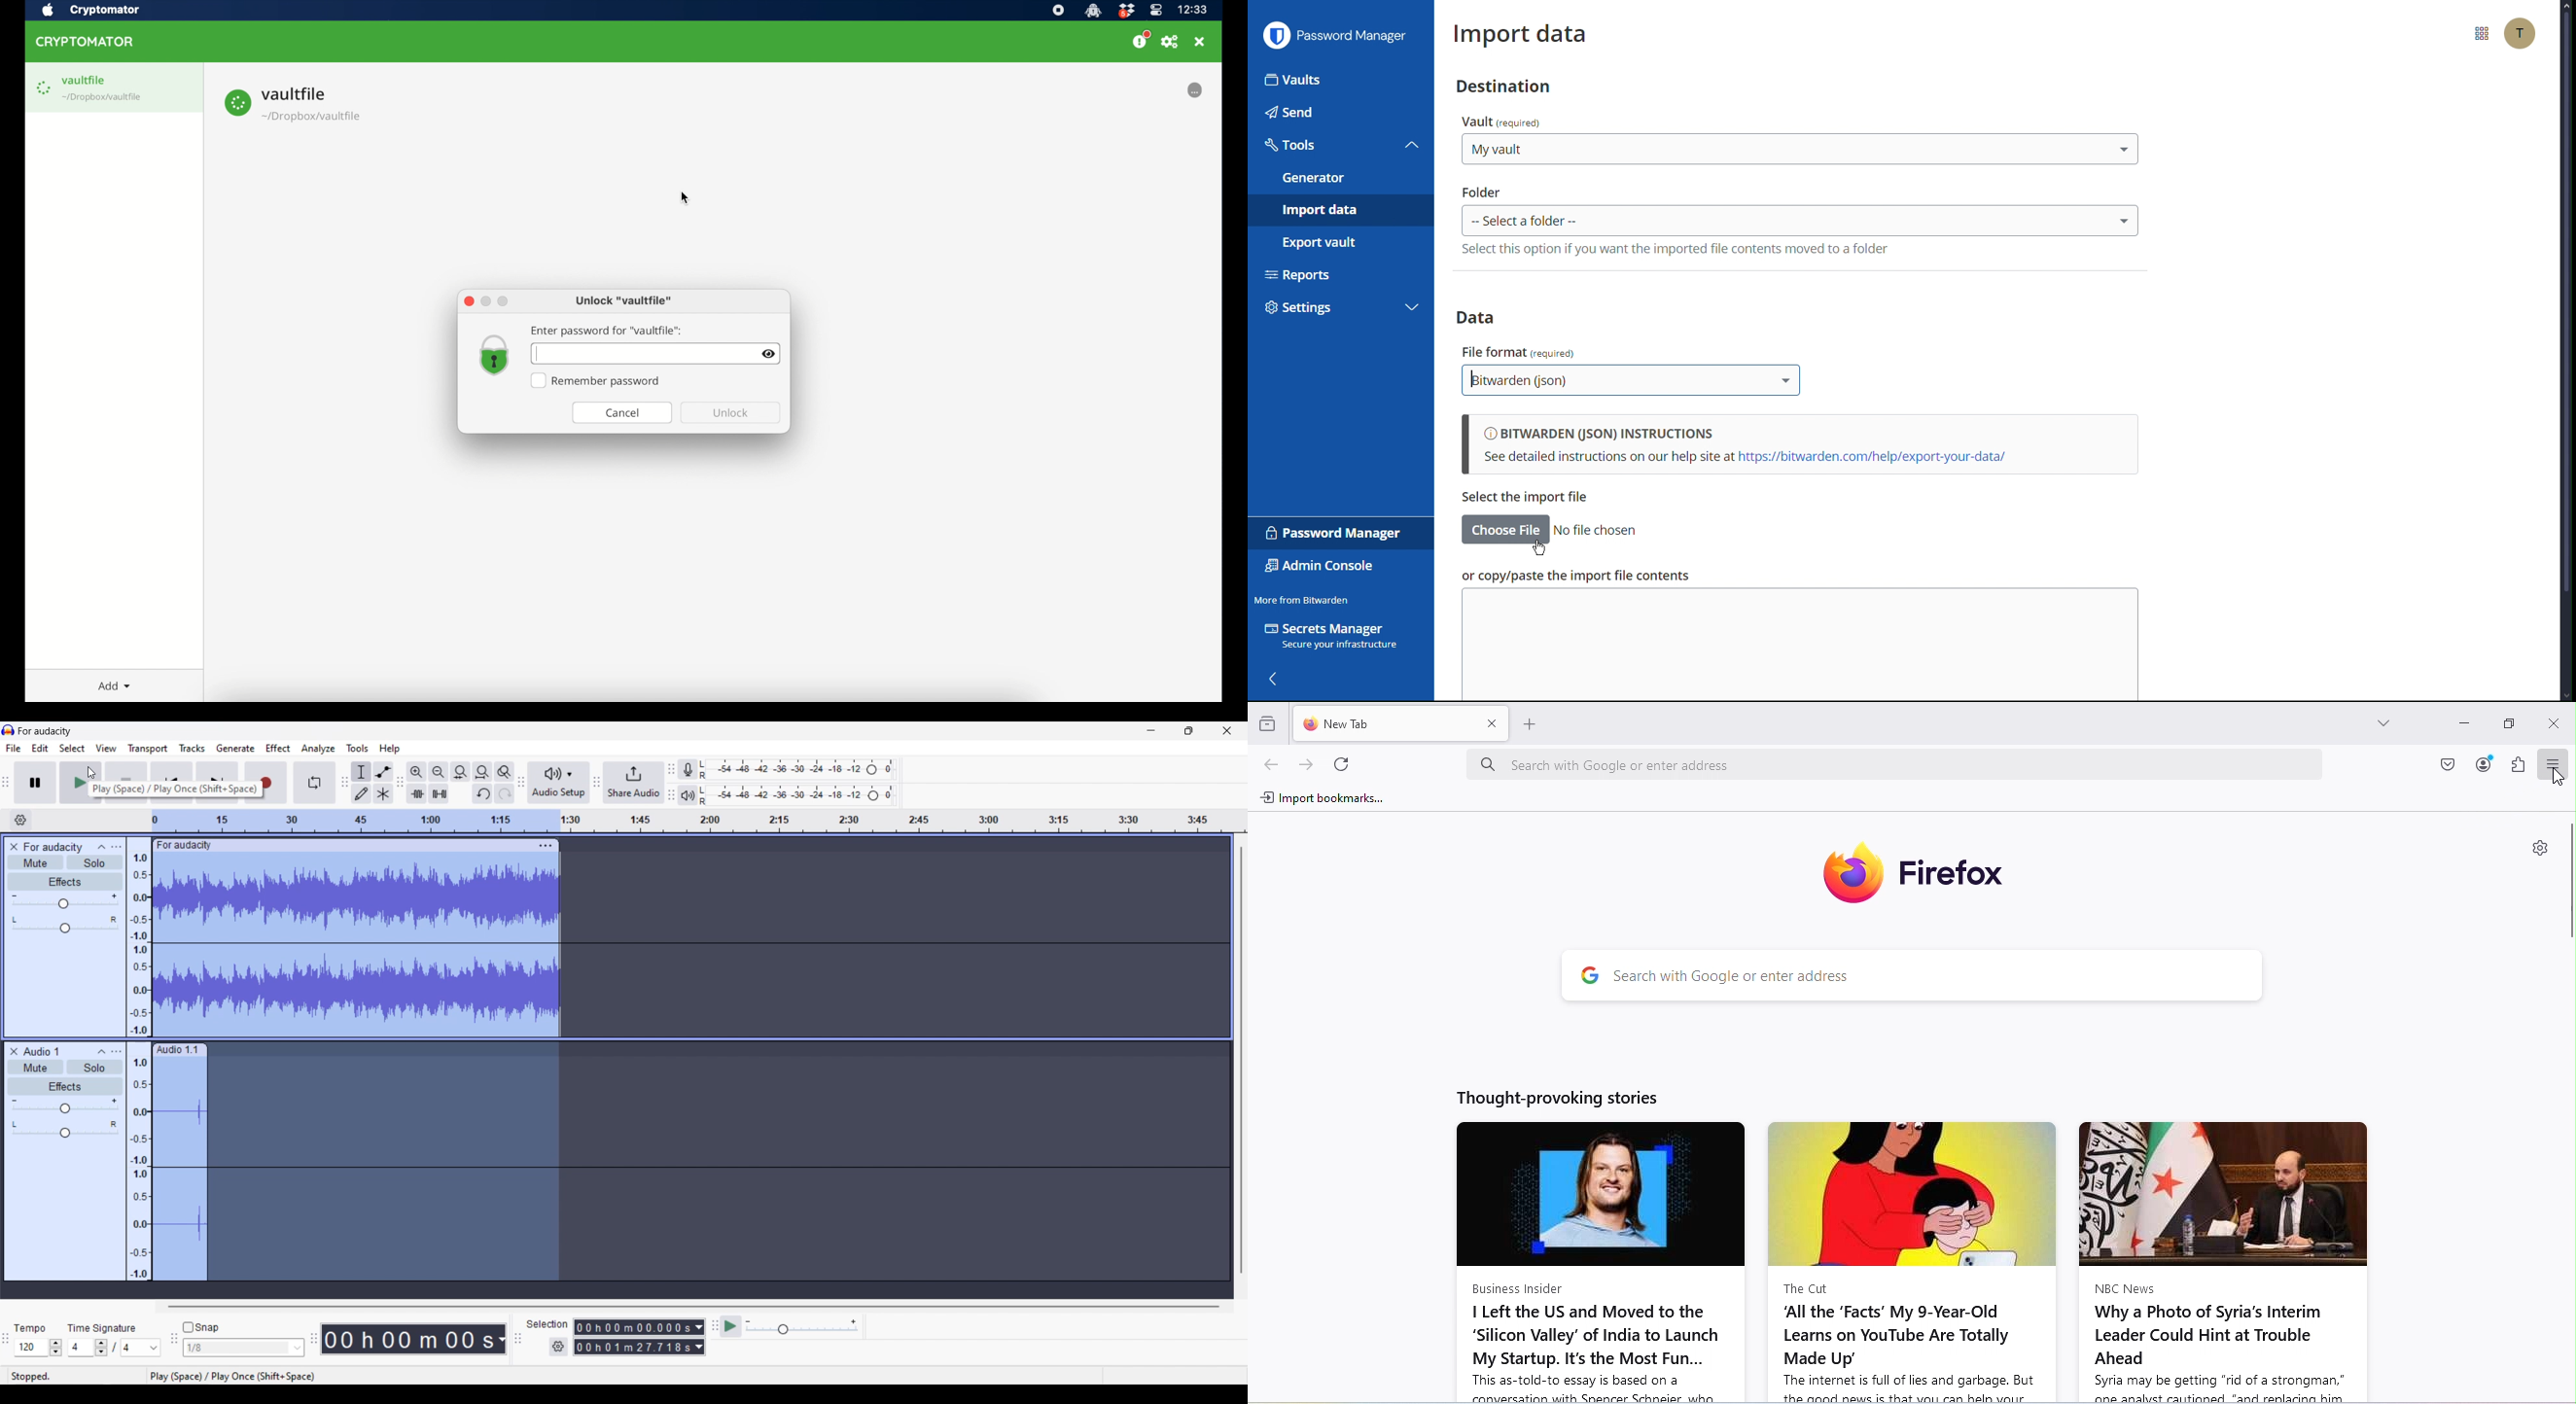 The height and width of the screenshot is (1428, 2576). I want to click on Personalize new tab, so click(2534, 848).